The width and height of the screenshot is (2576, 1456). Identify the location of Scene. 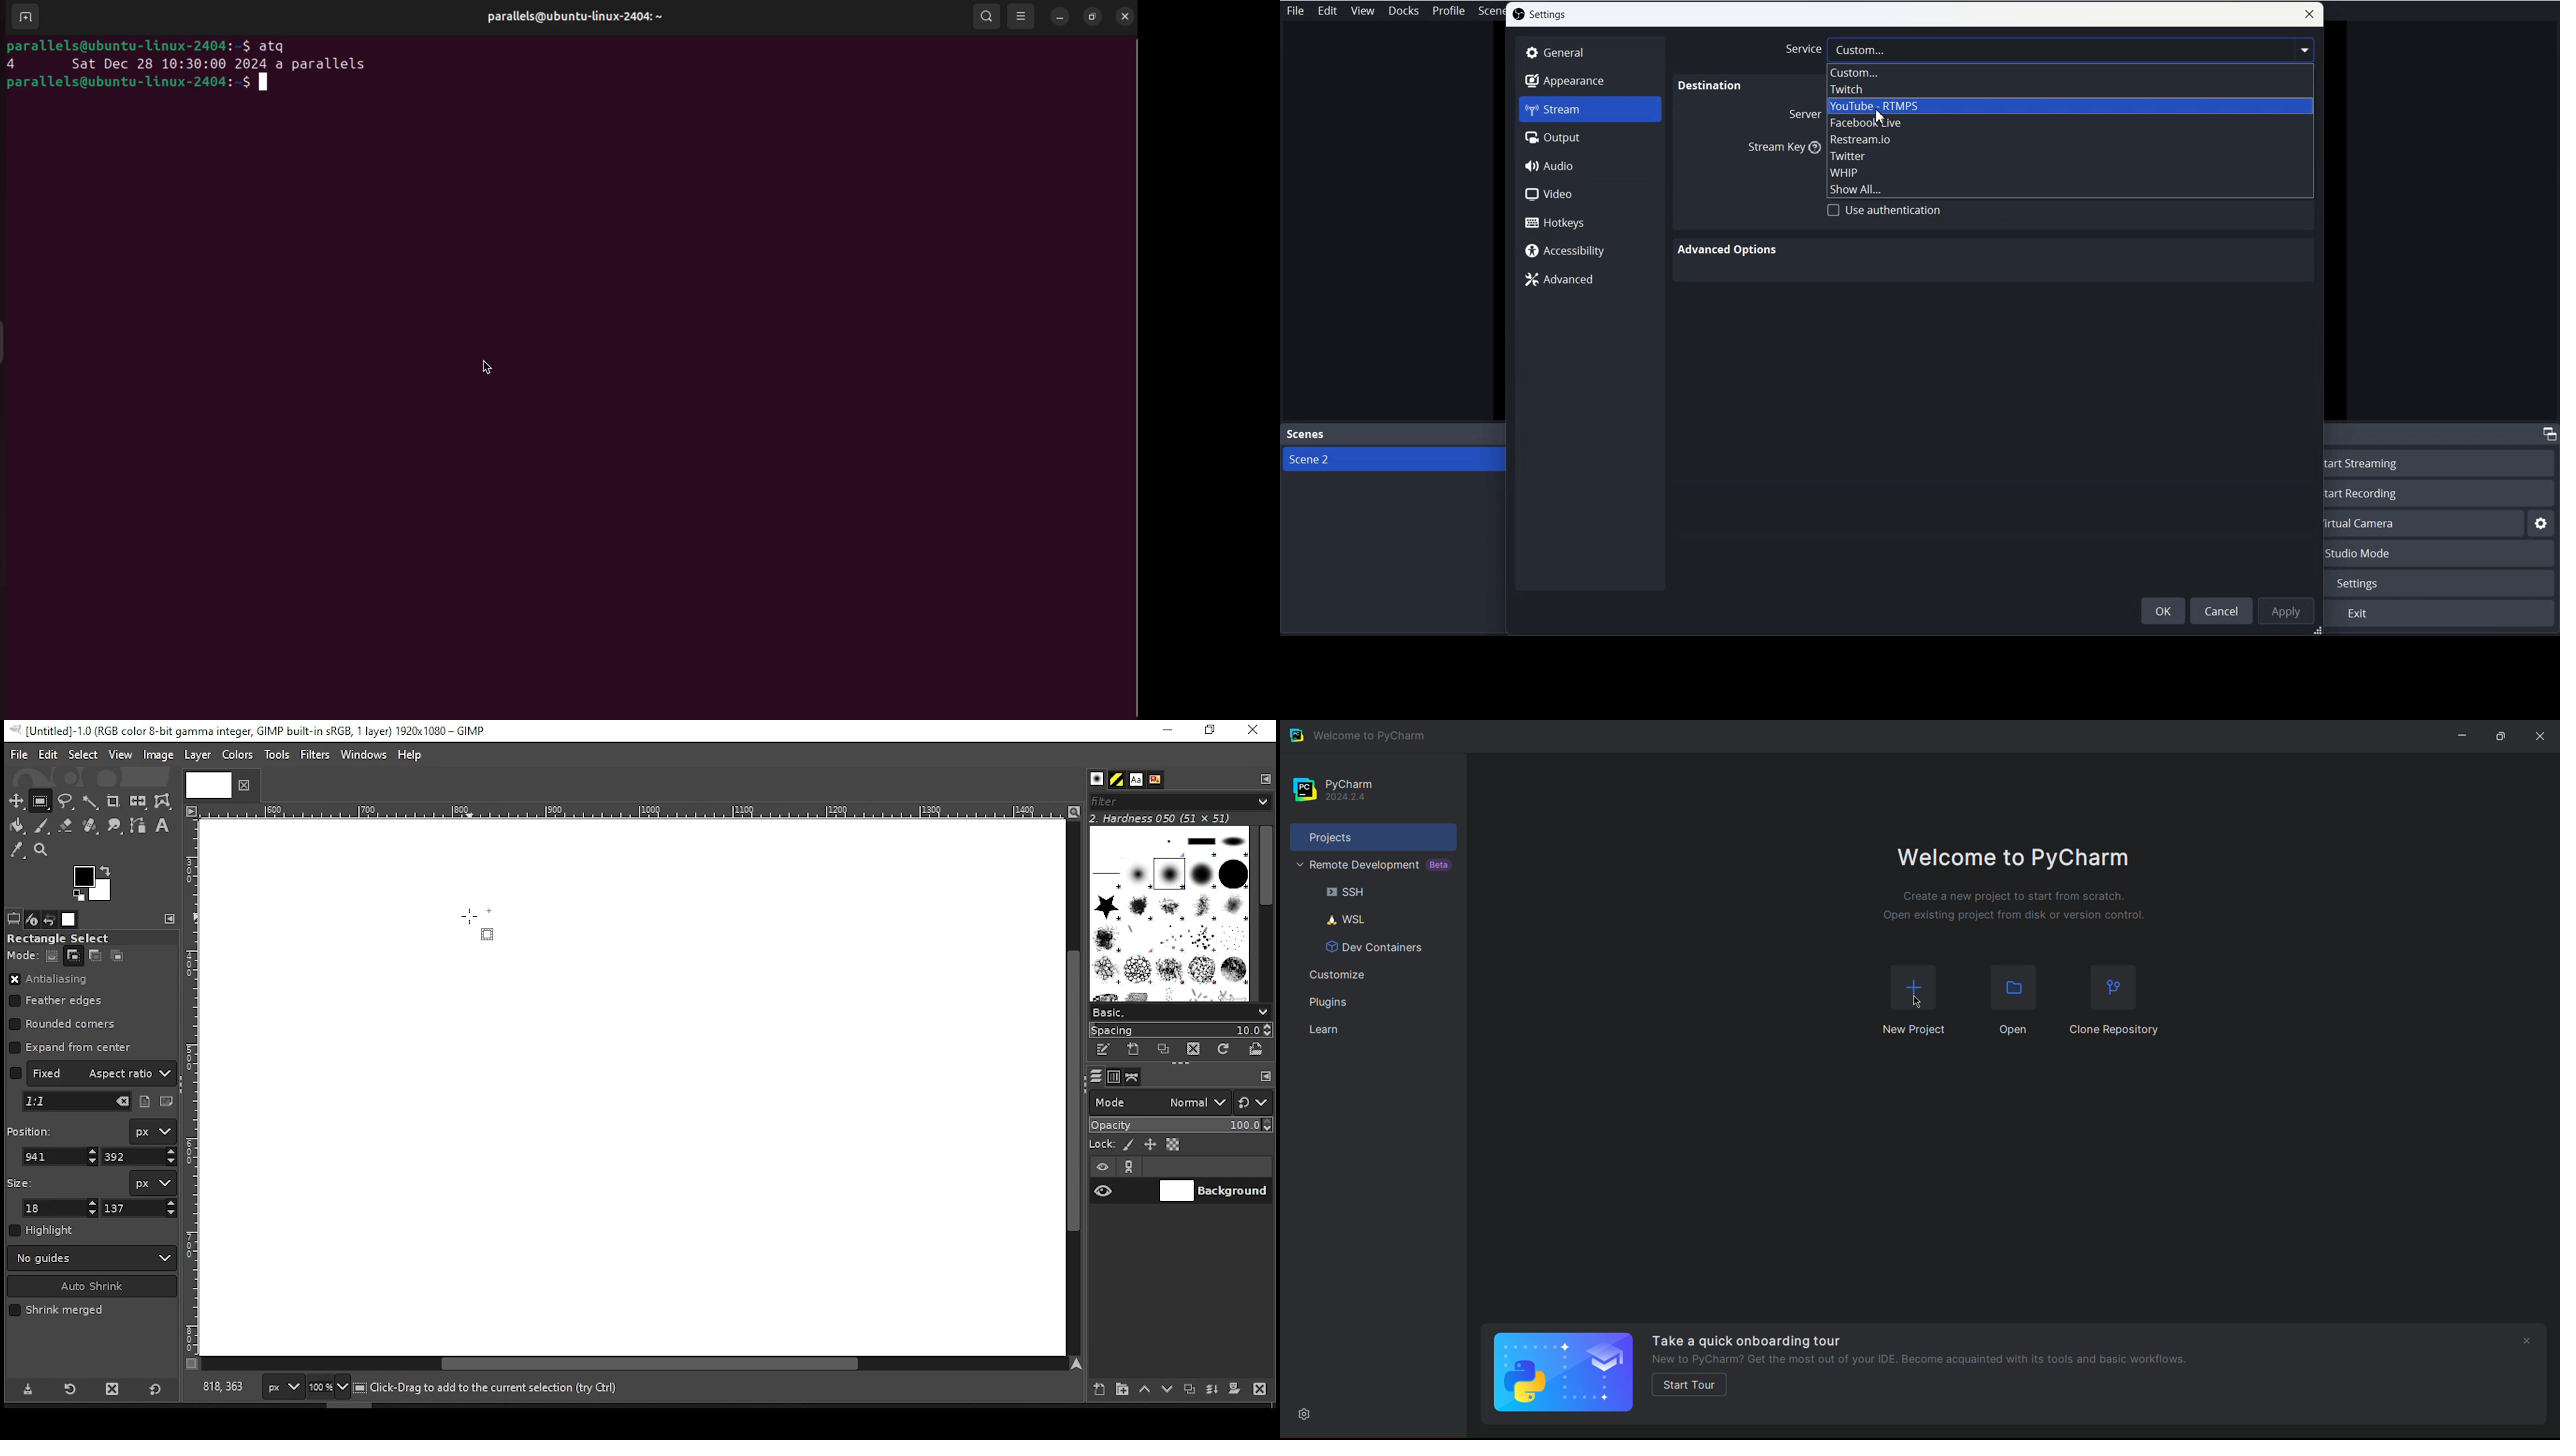
(1489, 13).